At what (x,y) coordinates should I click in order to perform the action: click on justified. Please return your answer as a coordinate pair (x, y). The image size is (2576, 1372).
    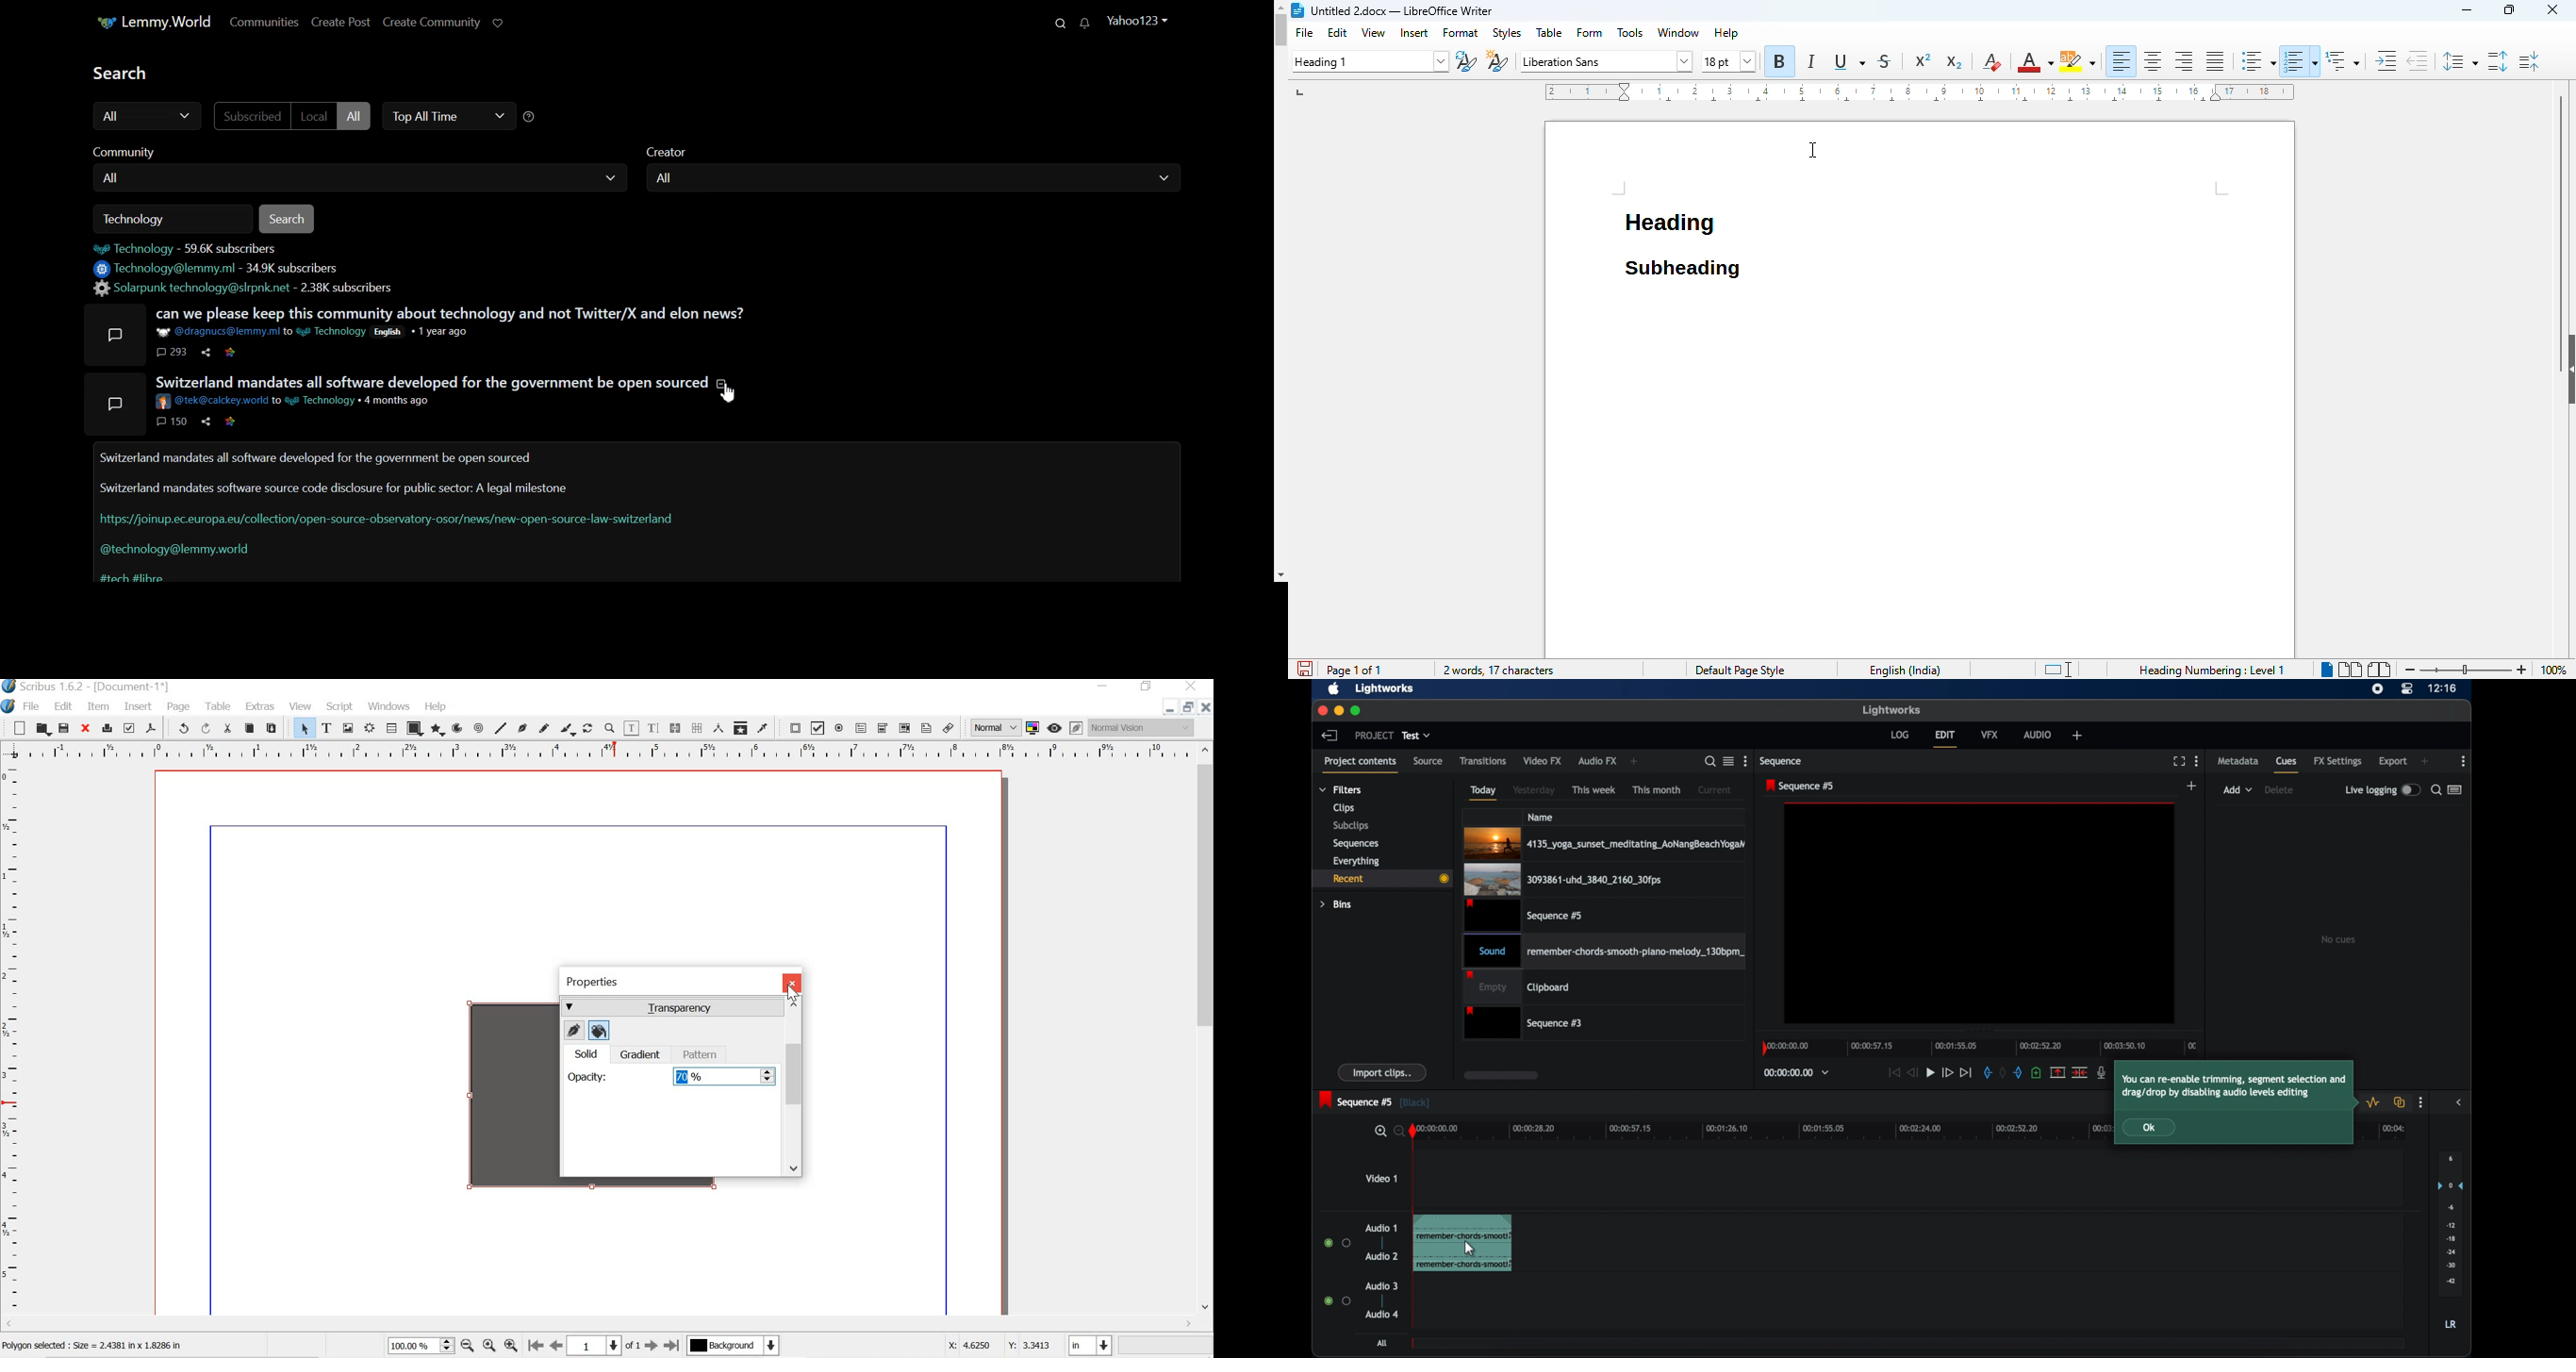
    Looking at the image, I should click on (2216, 61).